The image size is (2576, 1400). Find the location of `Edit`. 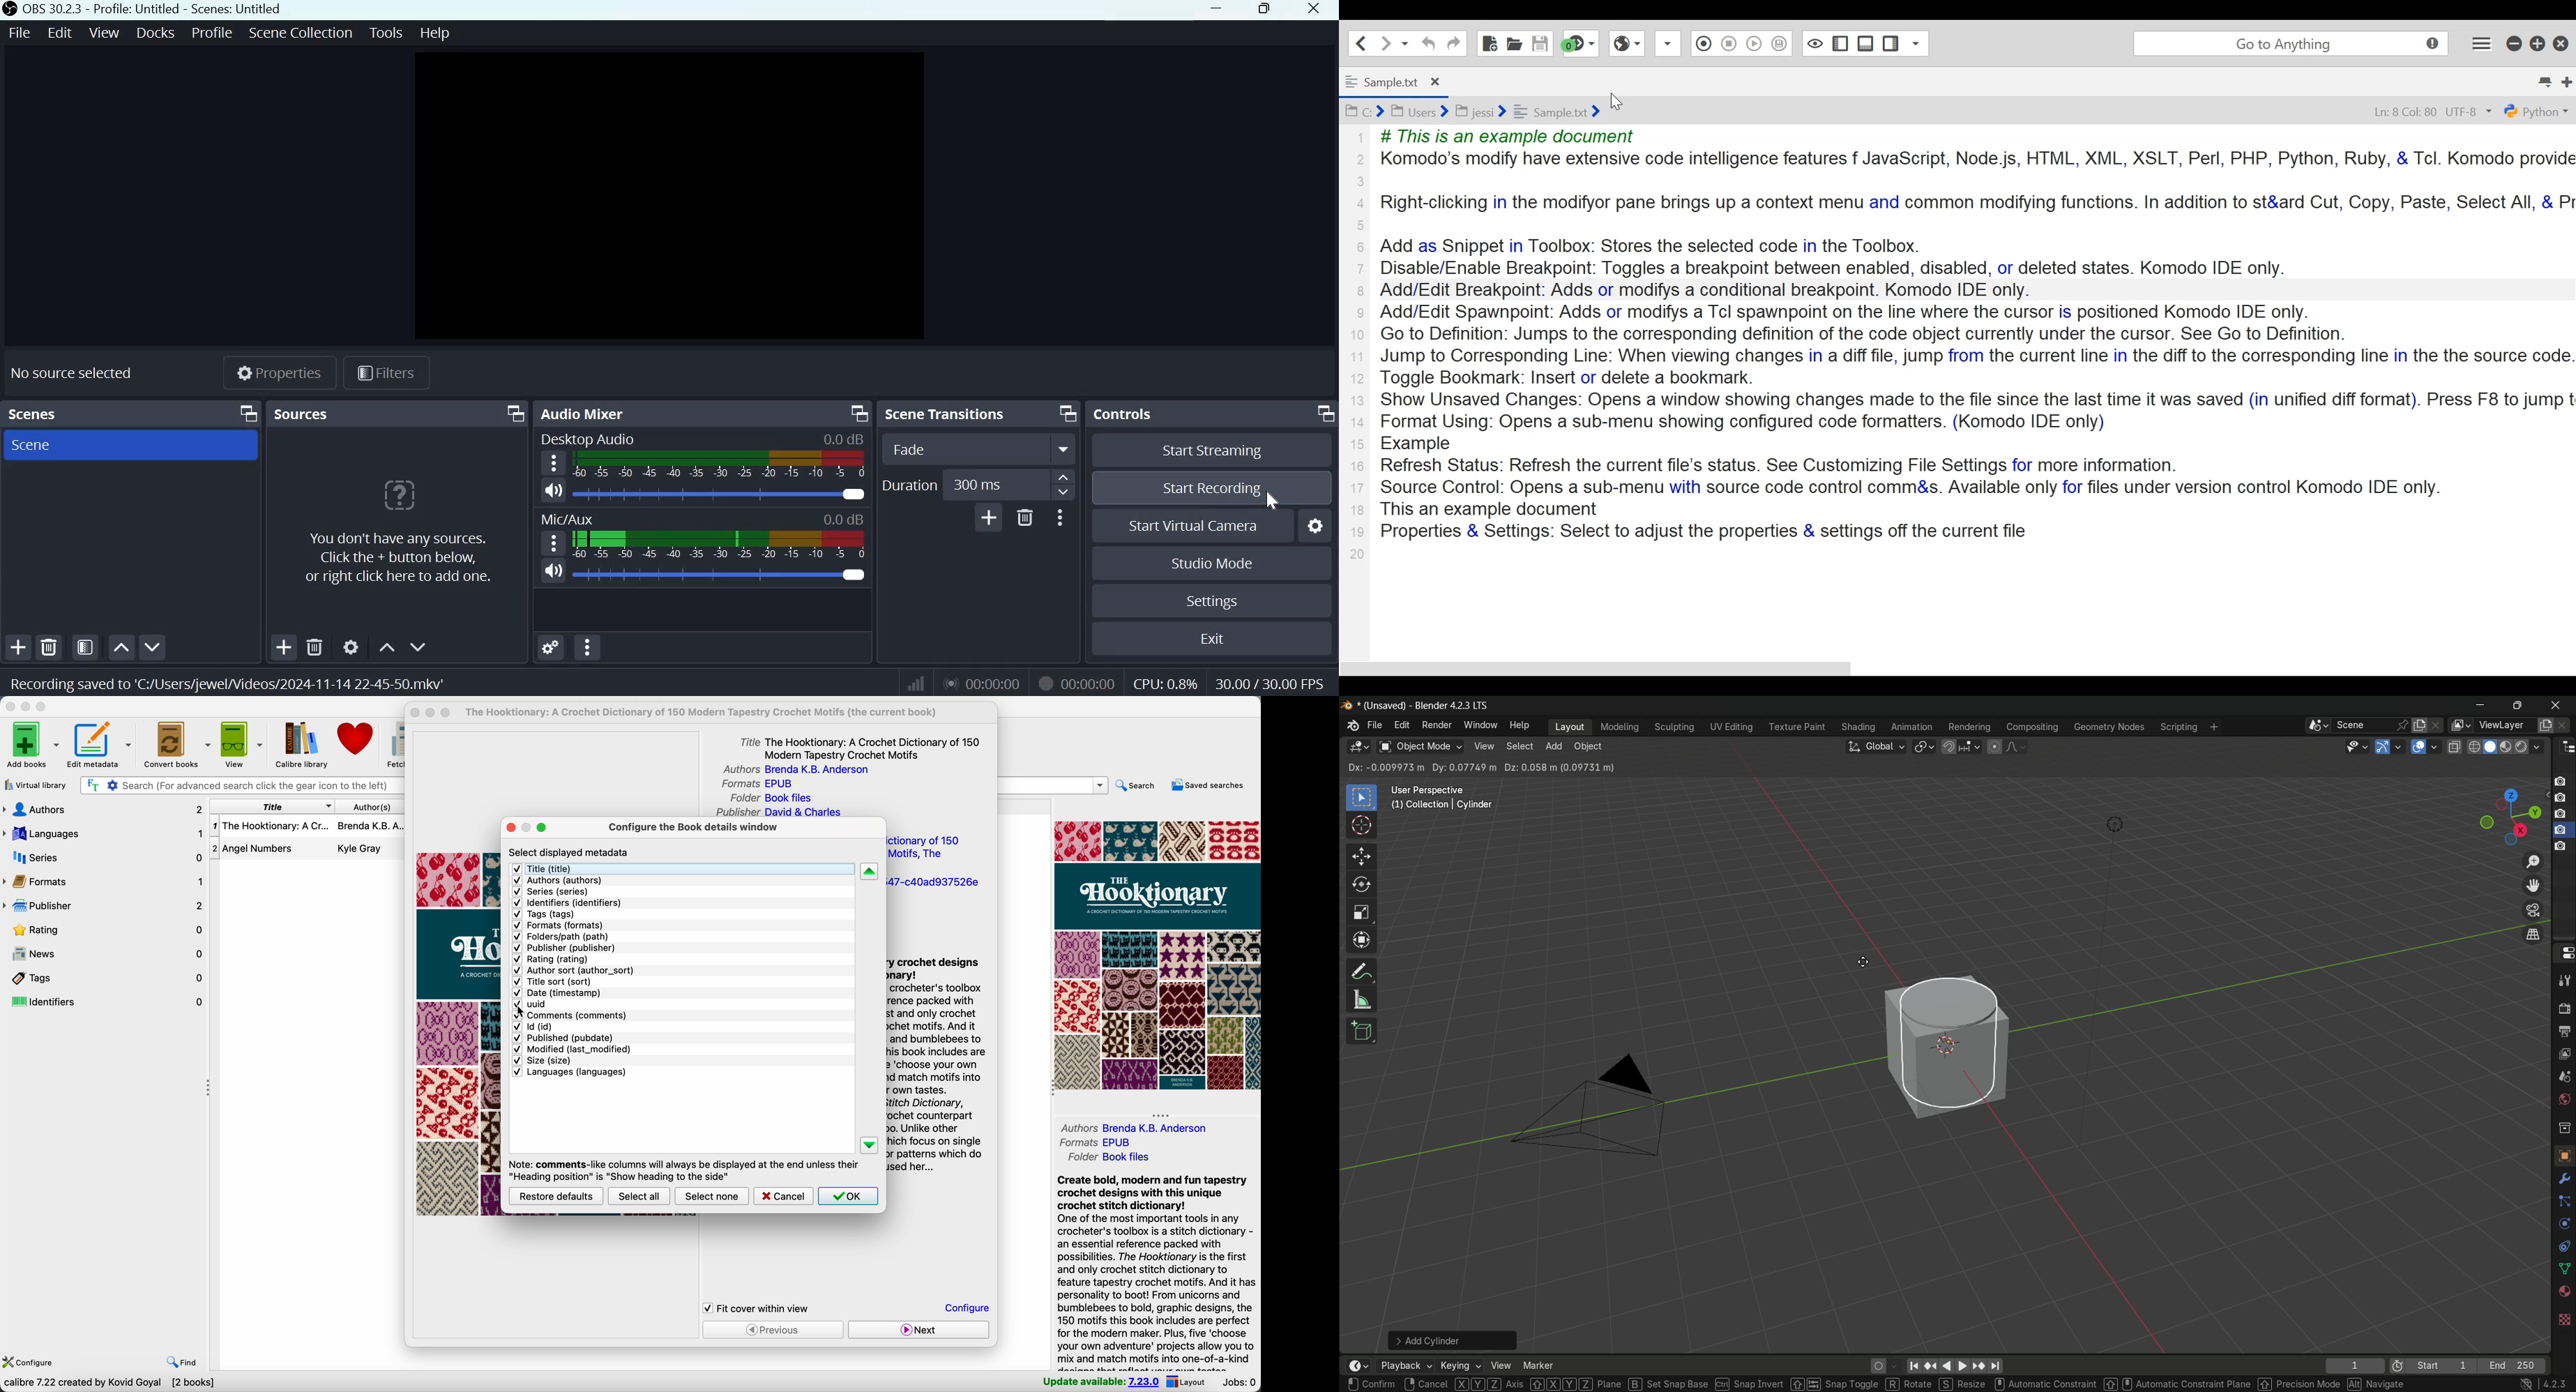

Edit is located at coordinates (60, 34).